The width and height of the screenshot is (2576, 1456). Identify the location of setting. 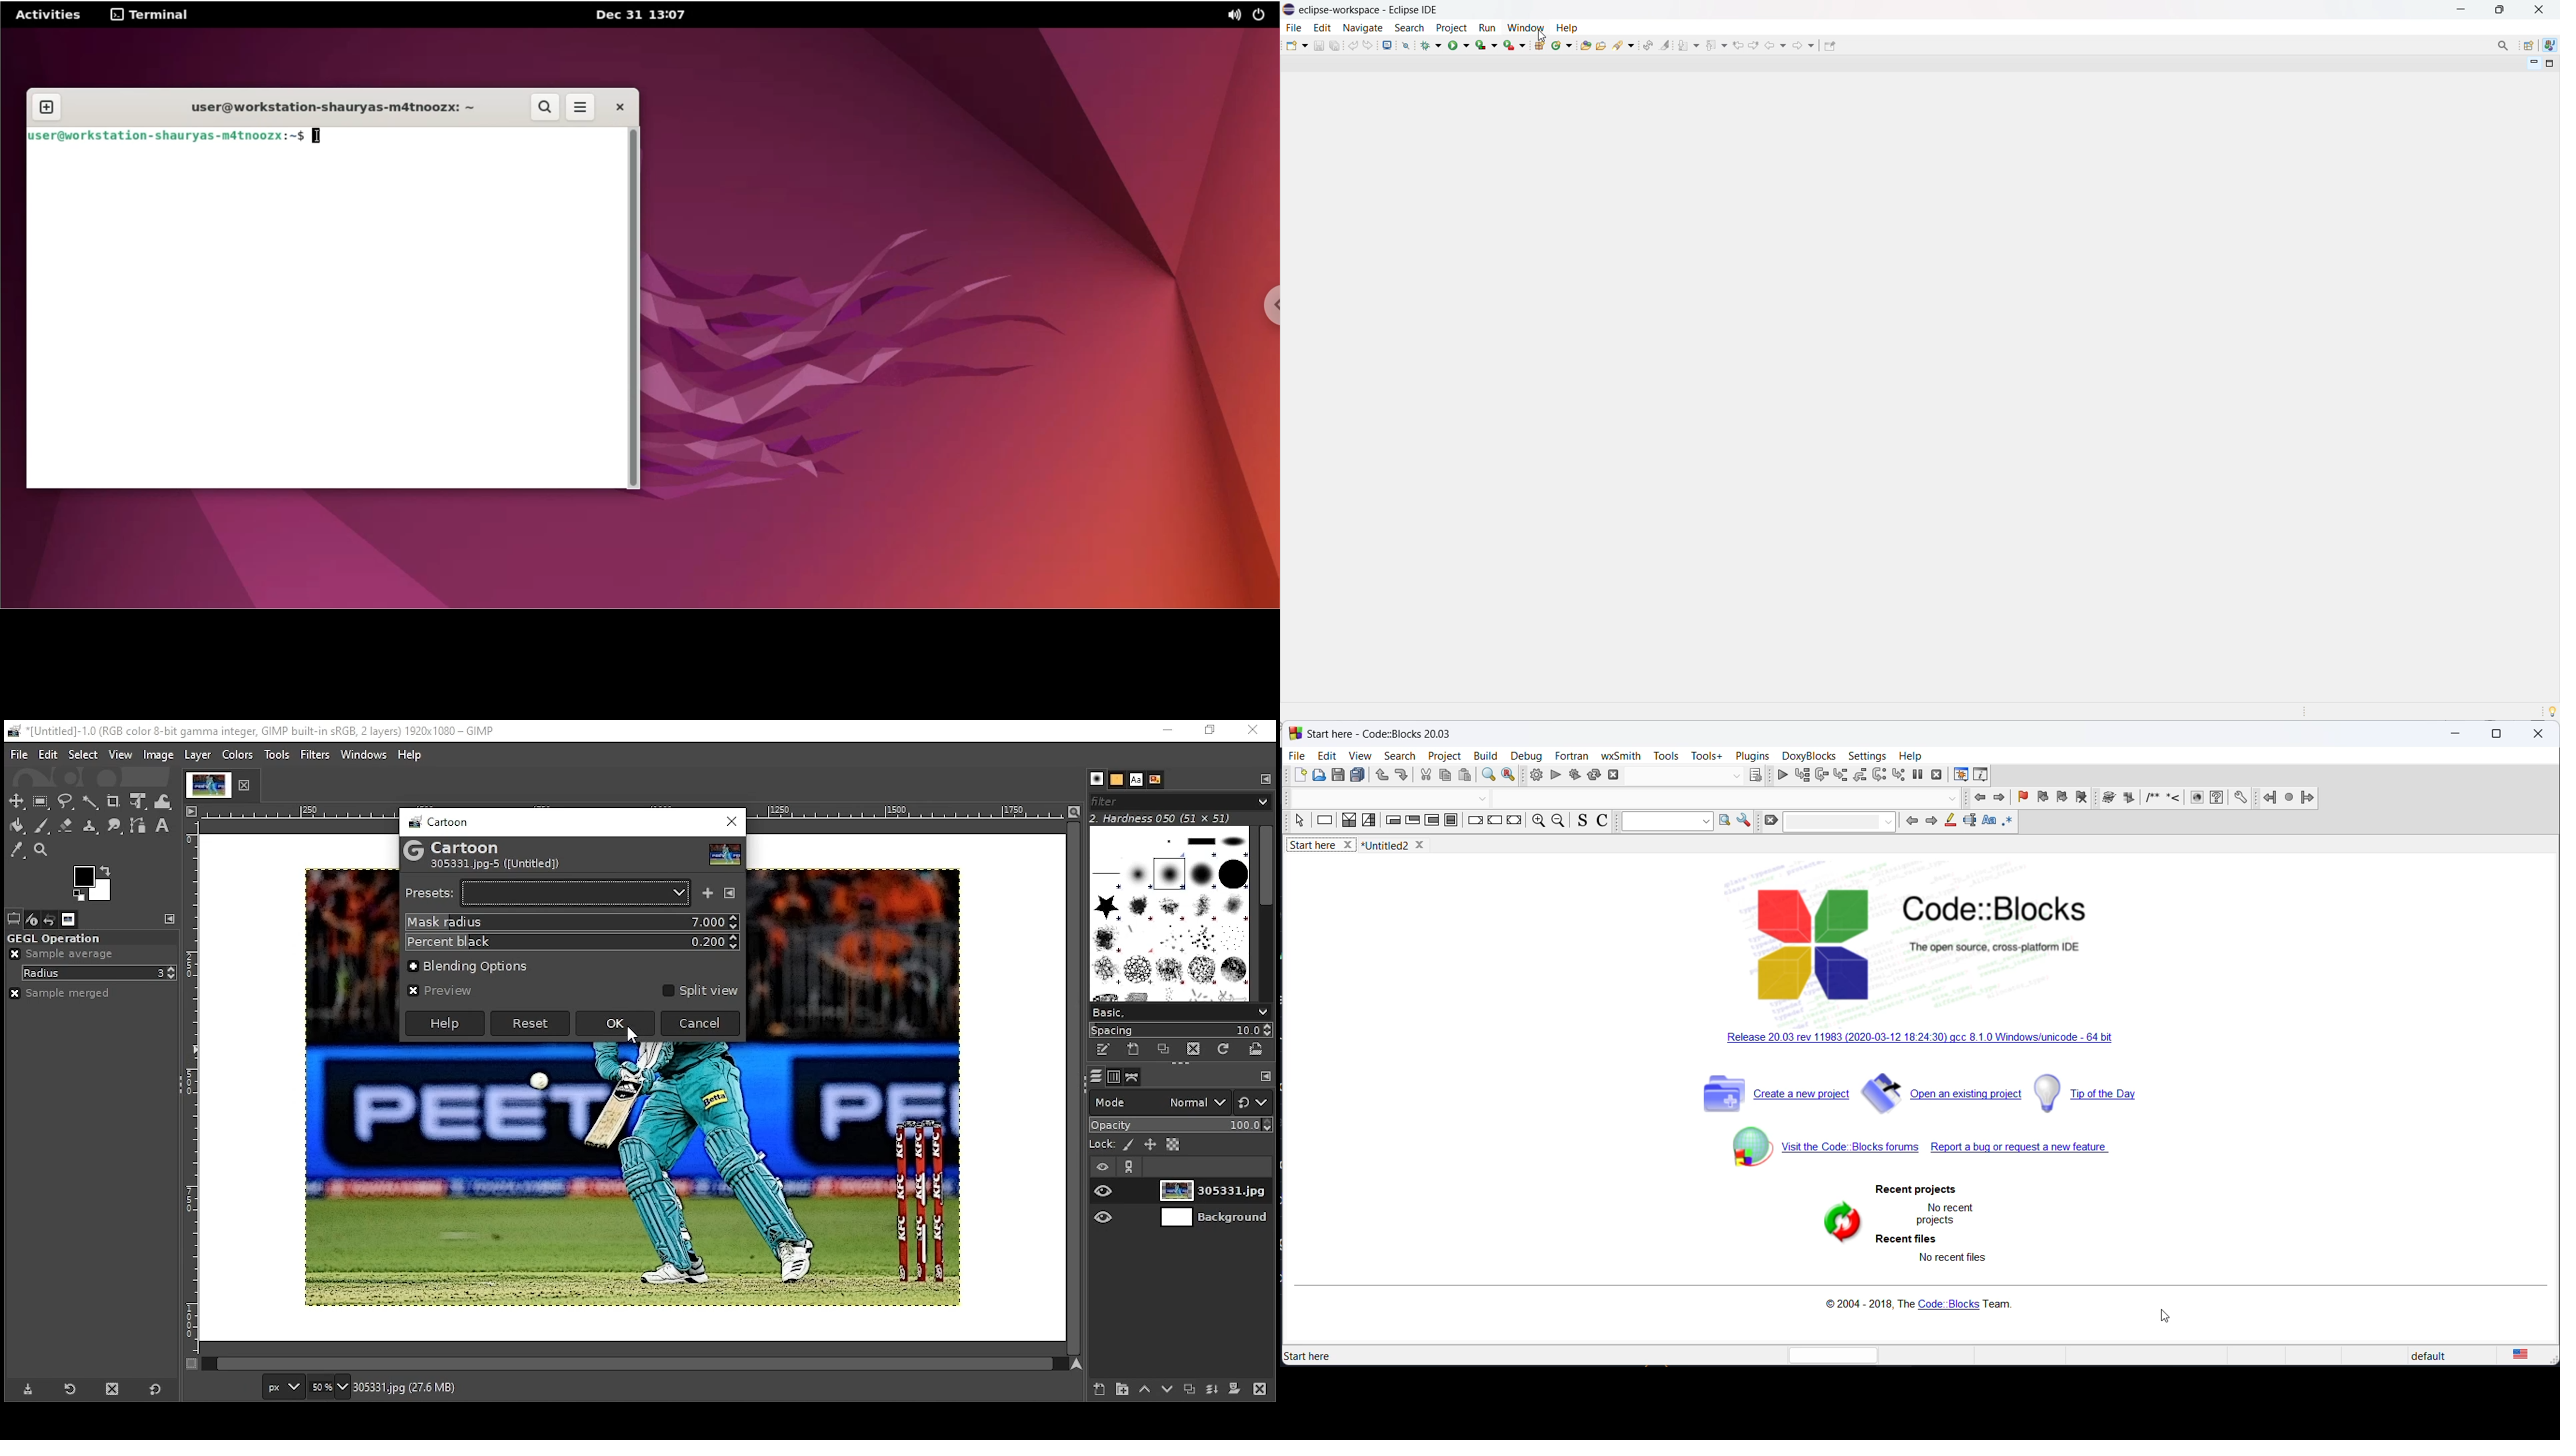
(1744, 821).